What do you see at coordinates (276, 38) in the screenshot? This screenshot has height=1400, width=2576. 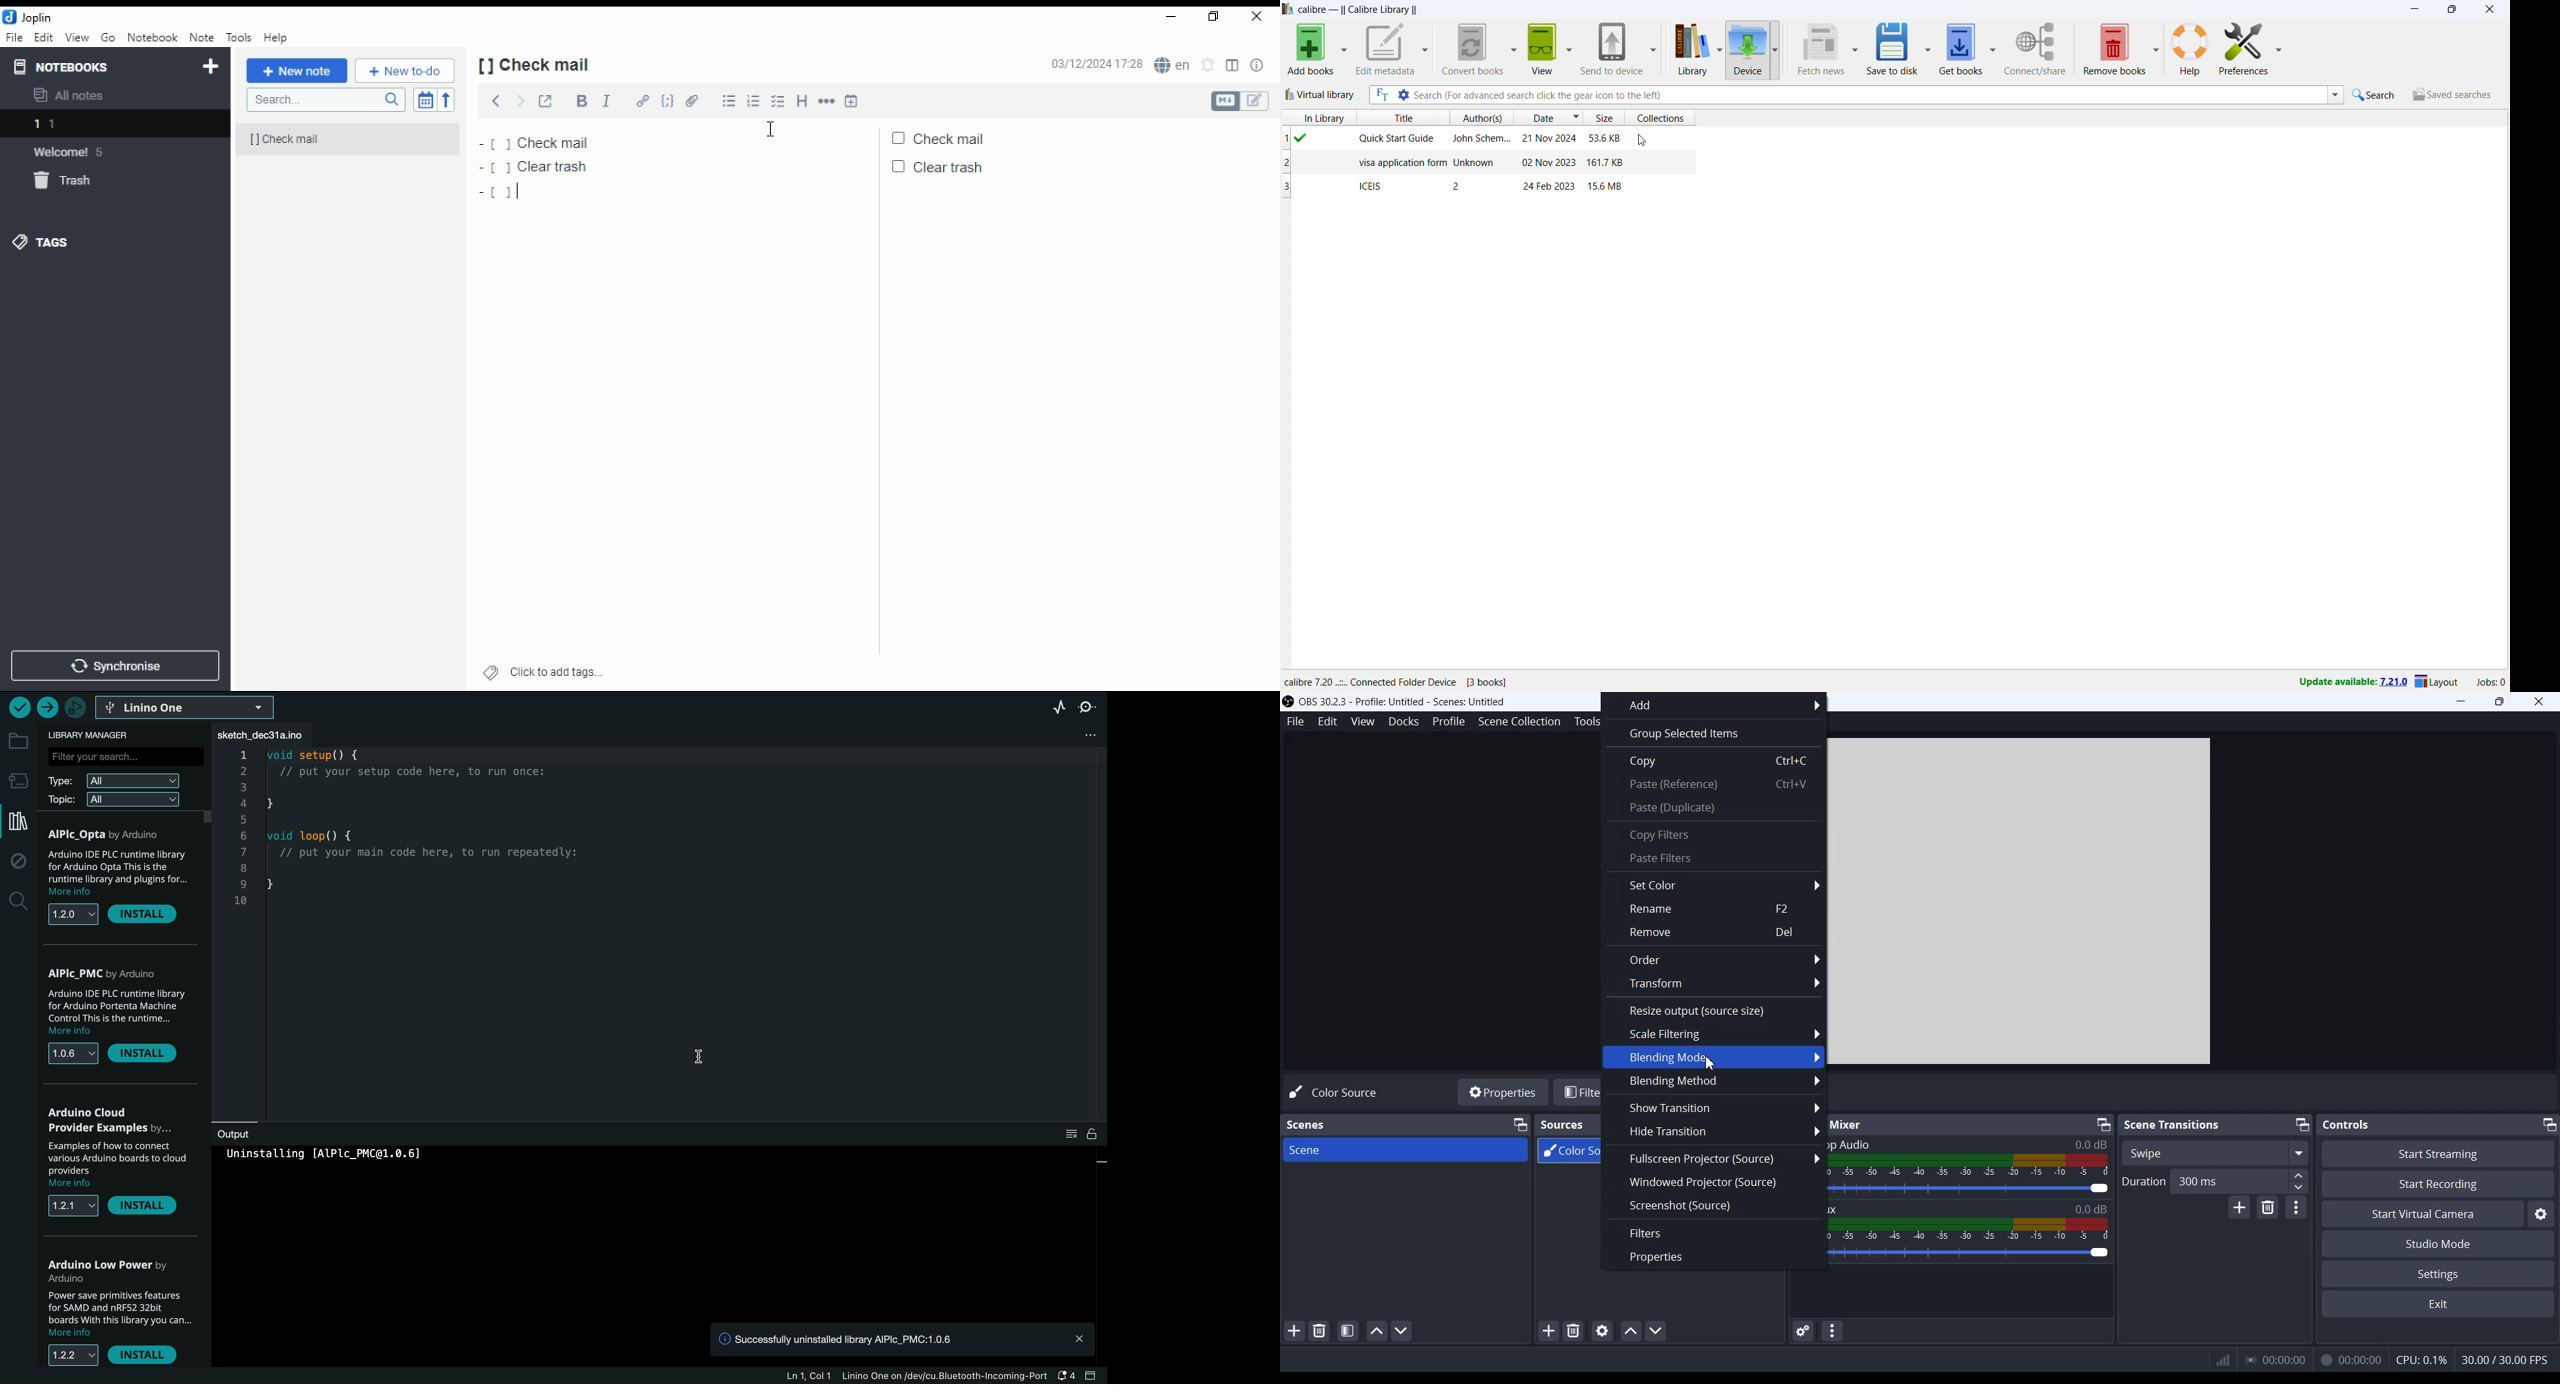 I see `help` at bounding box center [276, 38].